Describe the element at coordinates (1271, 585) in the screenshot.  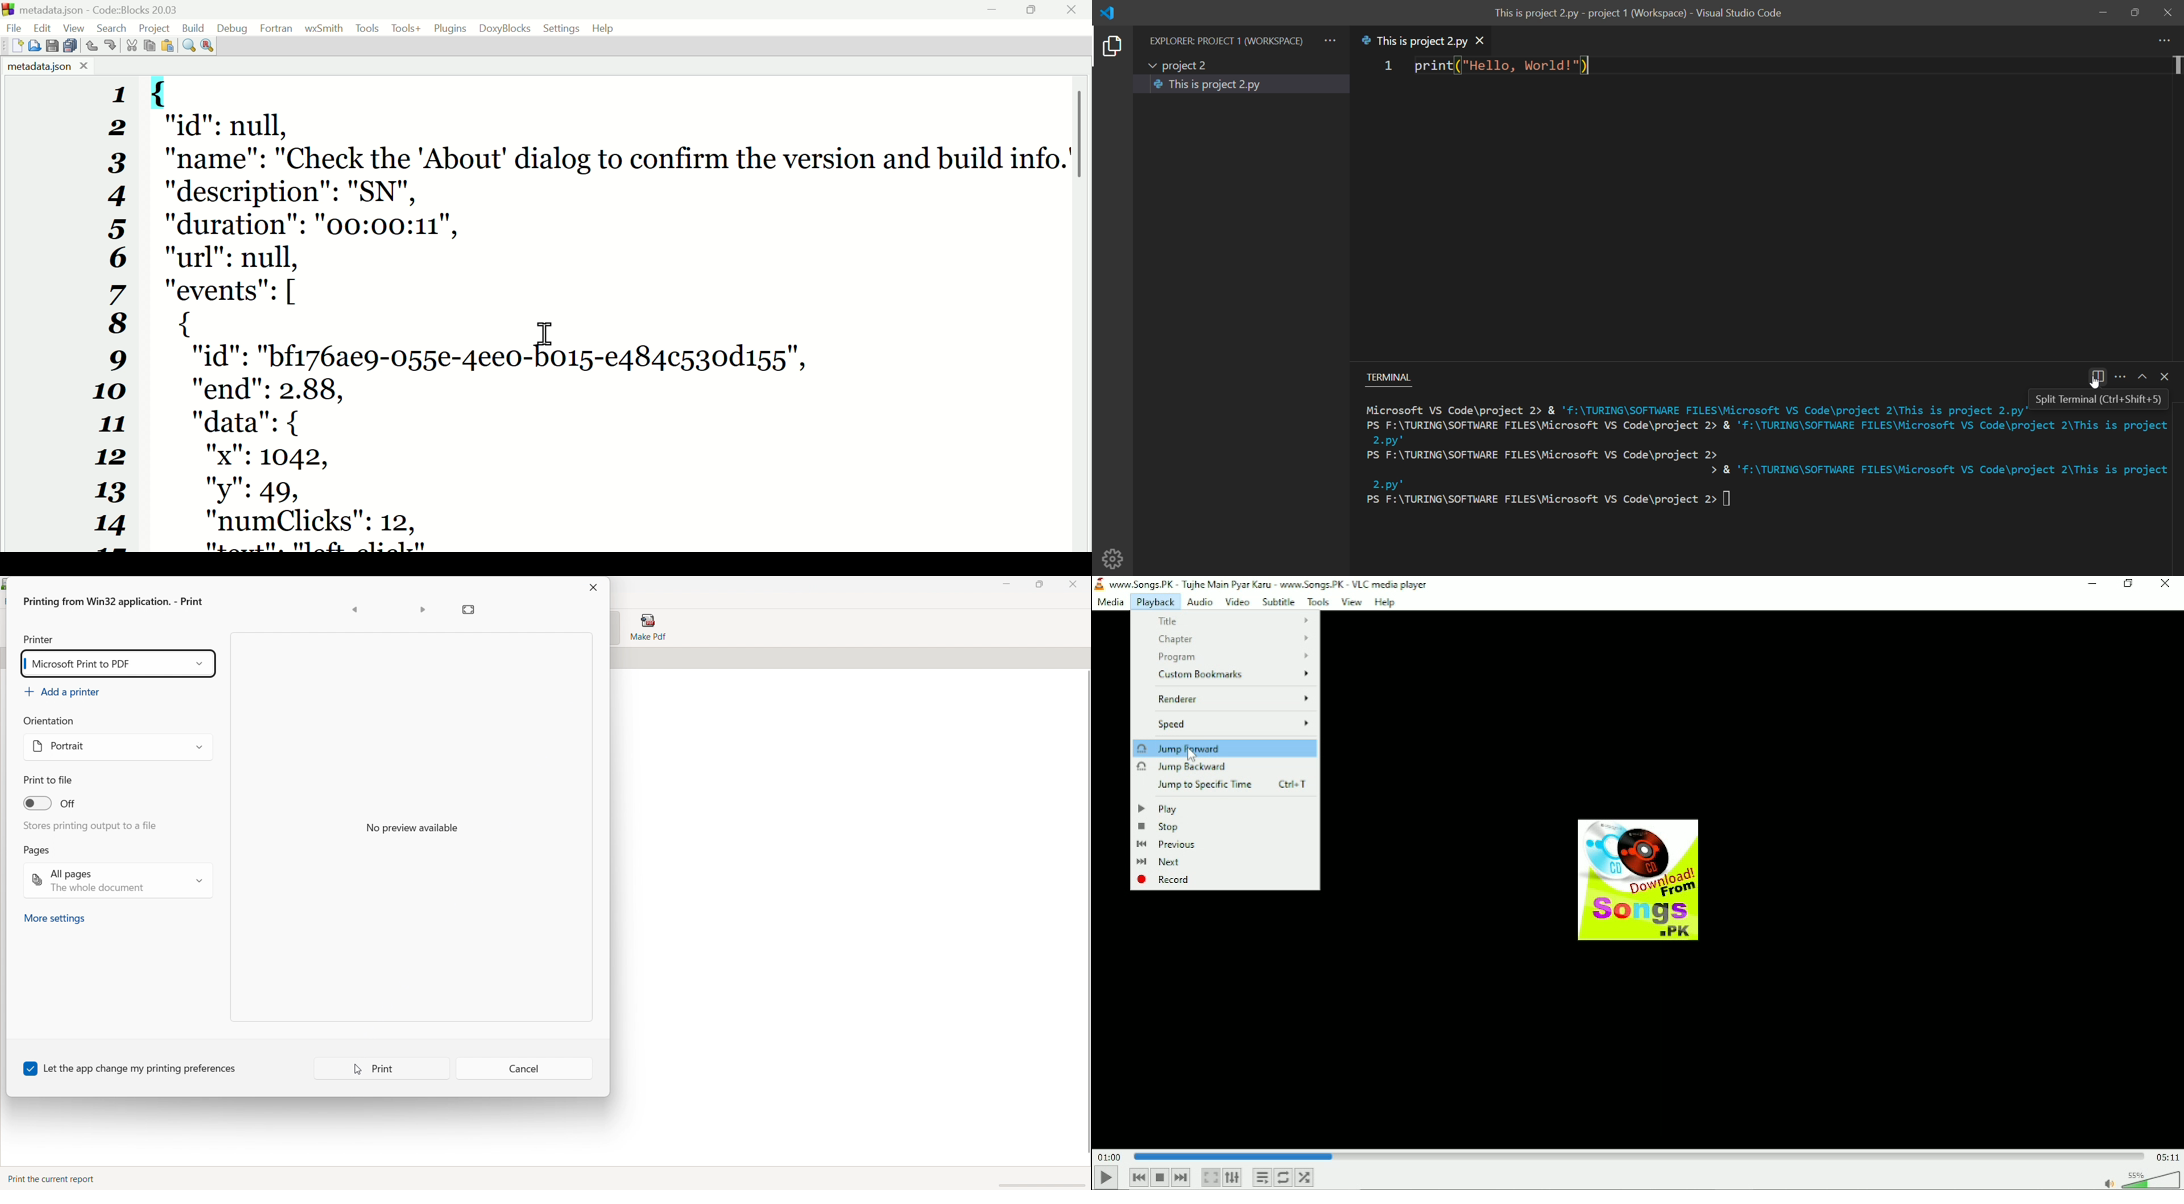
I see `‘www. Songs. PK - Tughe Main Pyar Karu - www.Songs. PK - VLC media player` at that location.